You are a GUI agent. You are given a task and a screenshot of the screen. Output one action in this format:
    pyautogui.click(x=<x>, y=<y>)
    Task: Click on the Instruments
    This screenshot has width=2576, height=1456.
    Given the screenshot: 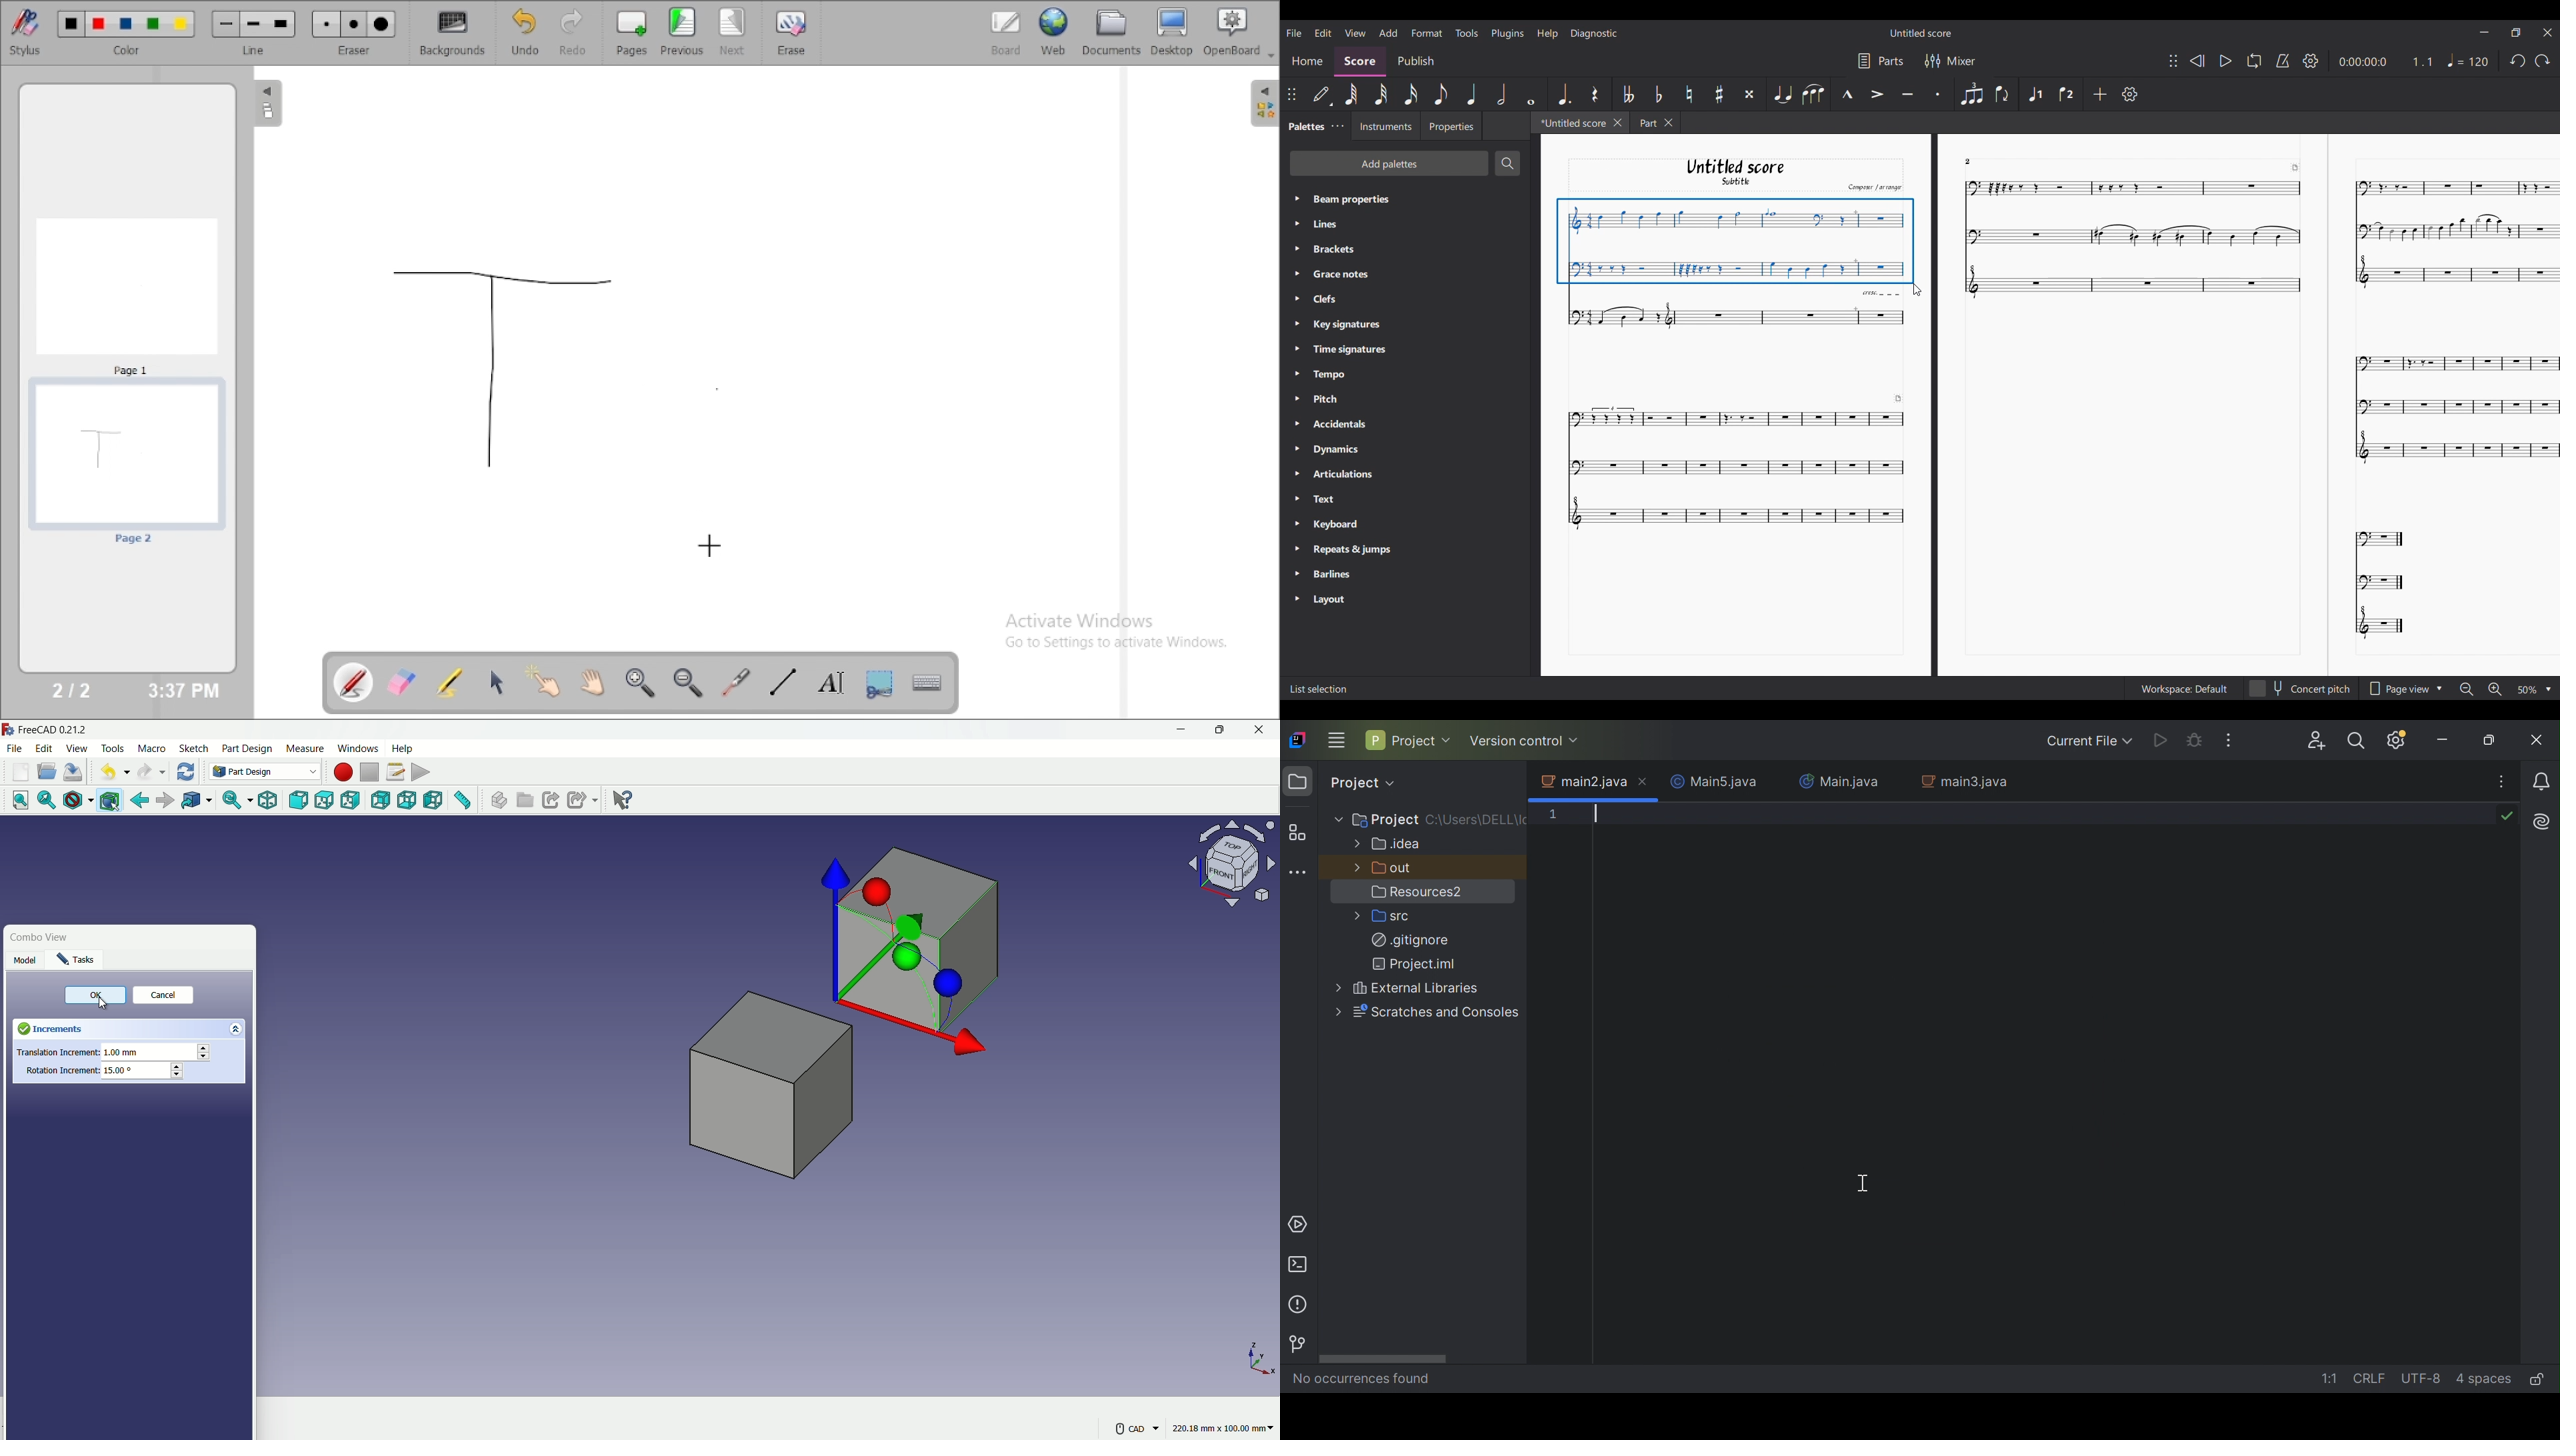 What is the action you would take?
    pyautogui.click(x=1385, y=127)
    